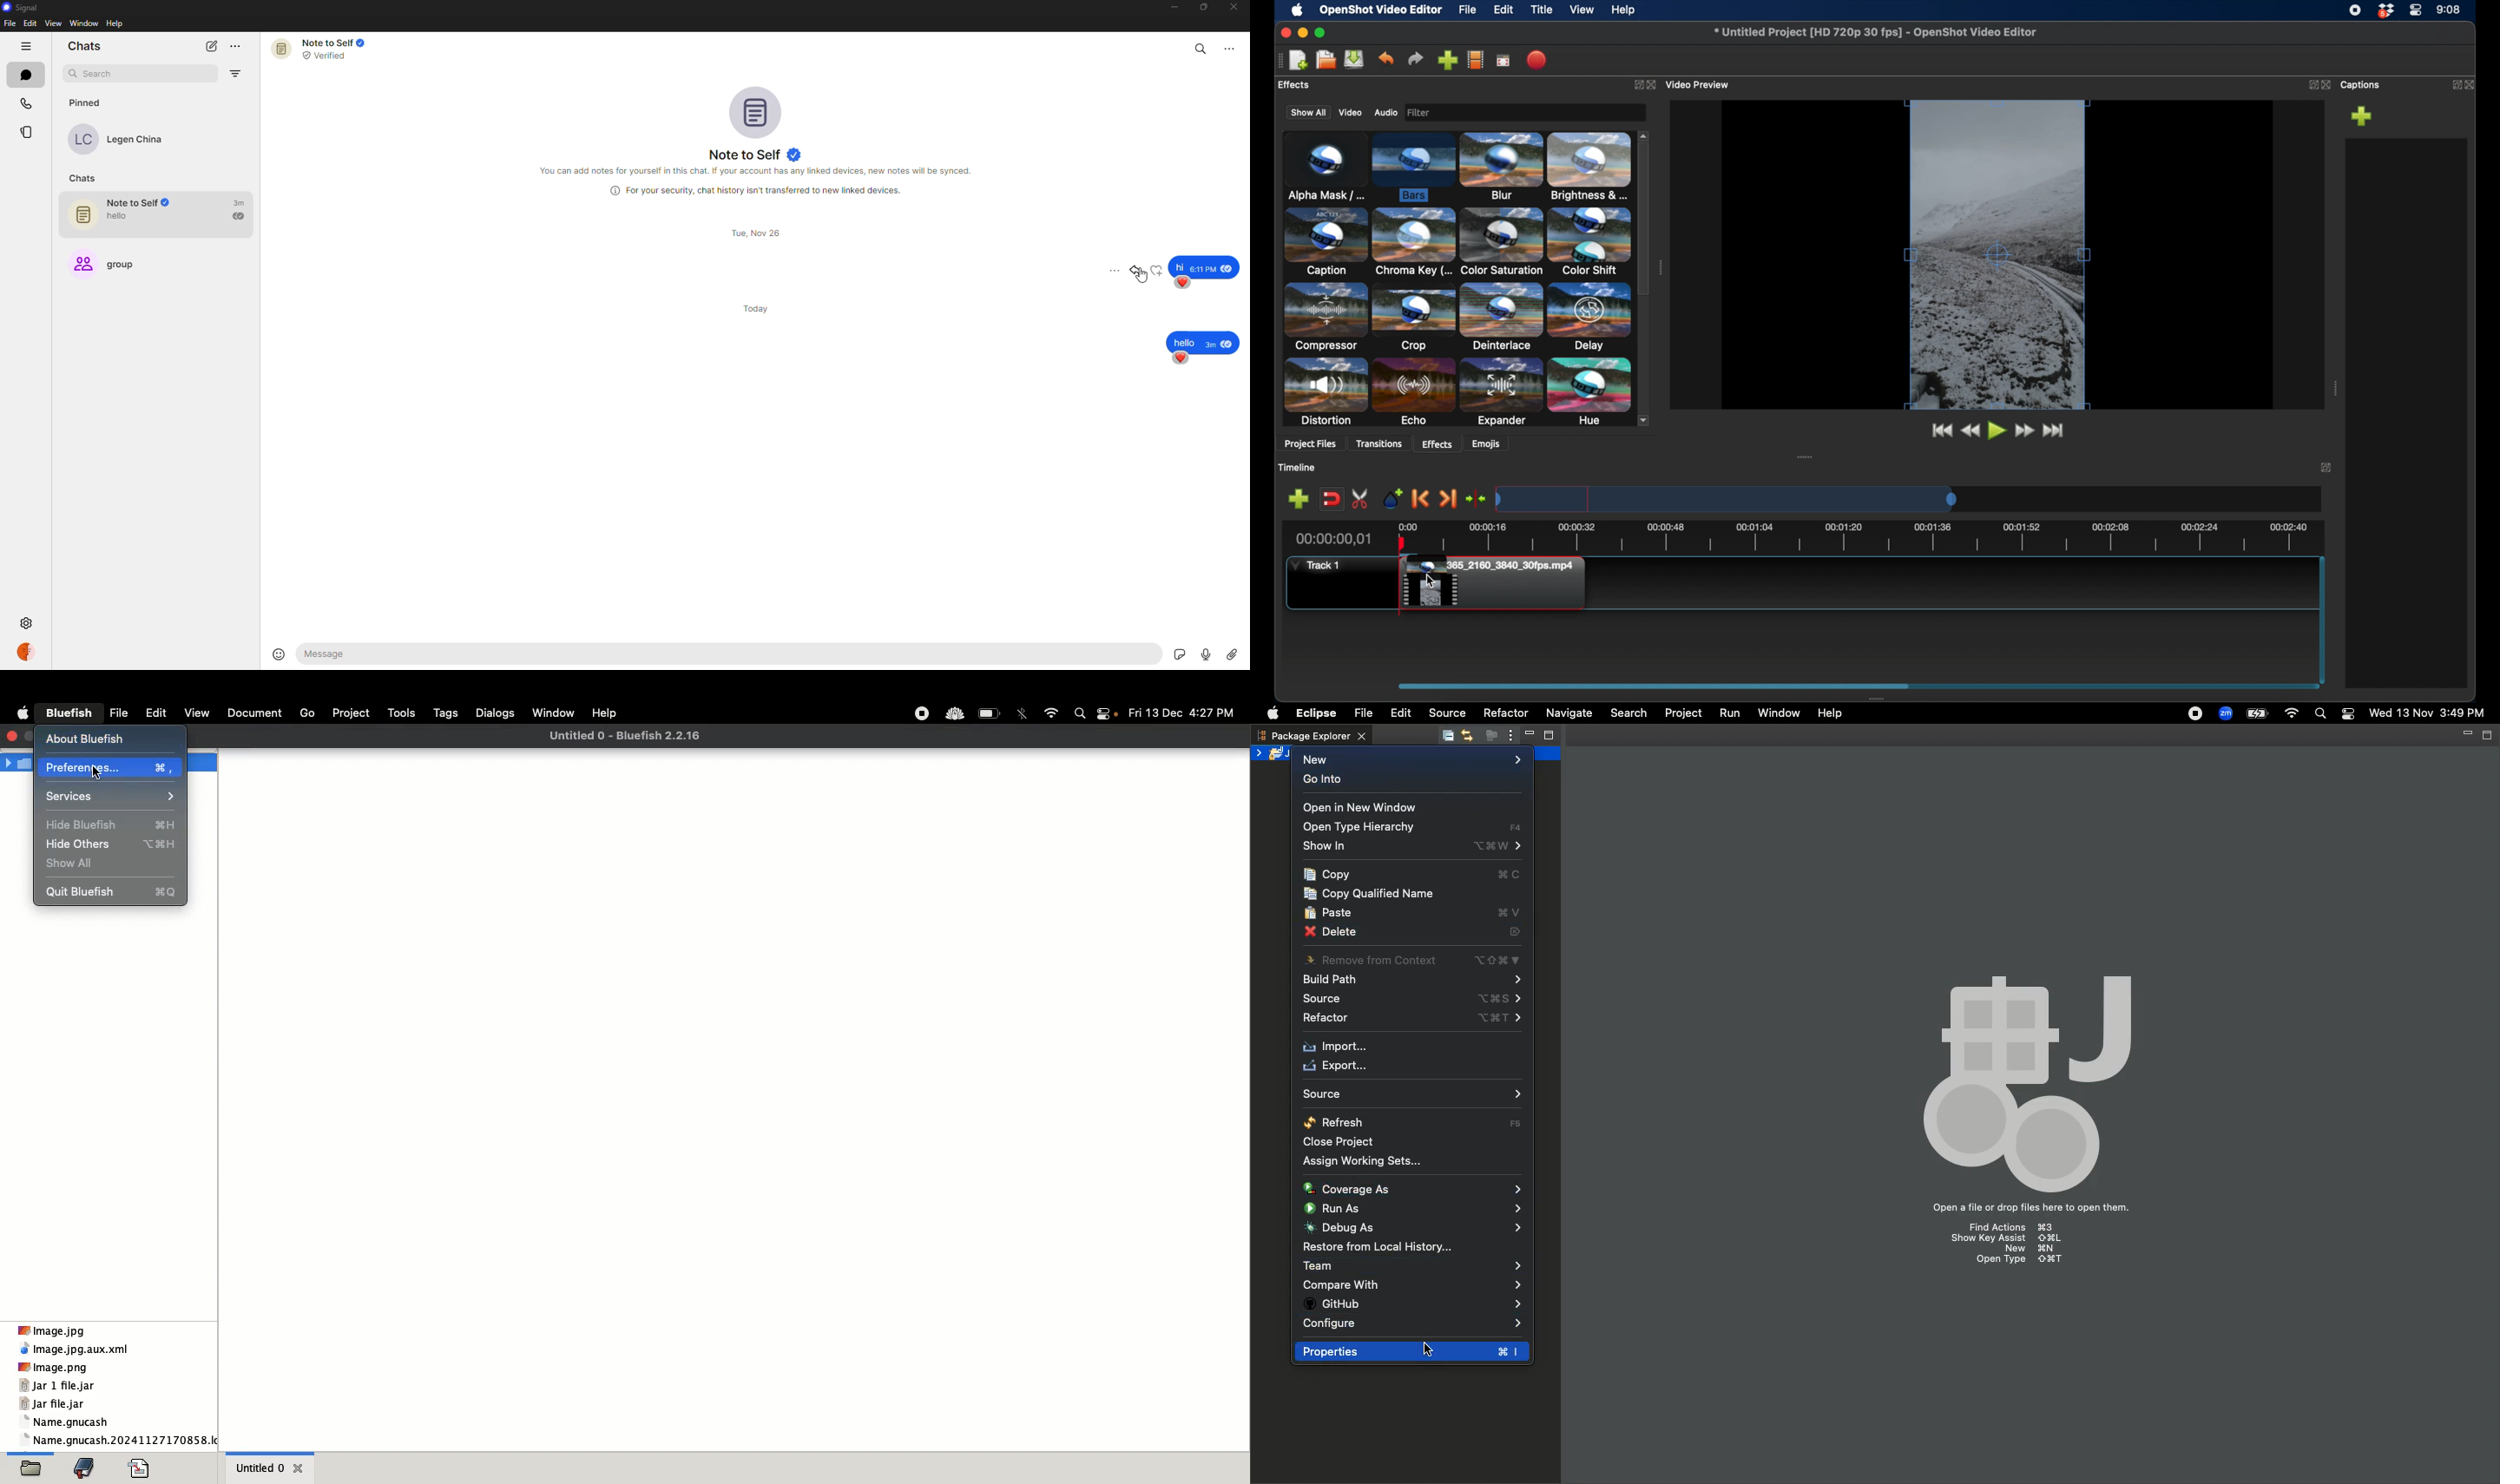 Image resolution: width=2520 pixels, height=1484 pixels. What do you see at coordinates (1435, 1355) in the screenshot?
I see `` at bounding box center [1435, 1355].